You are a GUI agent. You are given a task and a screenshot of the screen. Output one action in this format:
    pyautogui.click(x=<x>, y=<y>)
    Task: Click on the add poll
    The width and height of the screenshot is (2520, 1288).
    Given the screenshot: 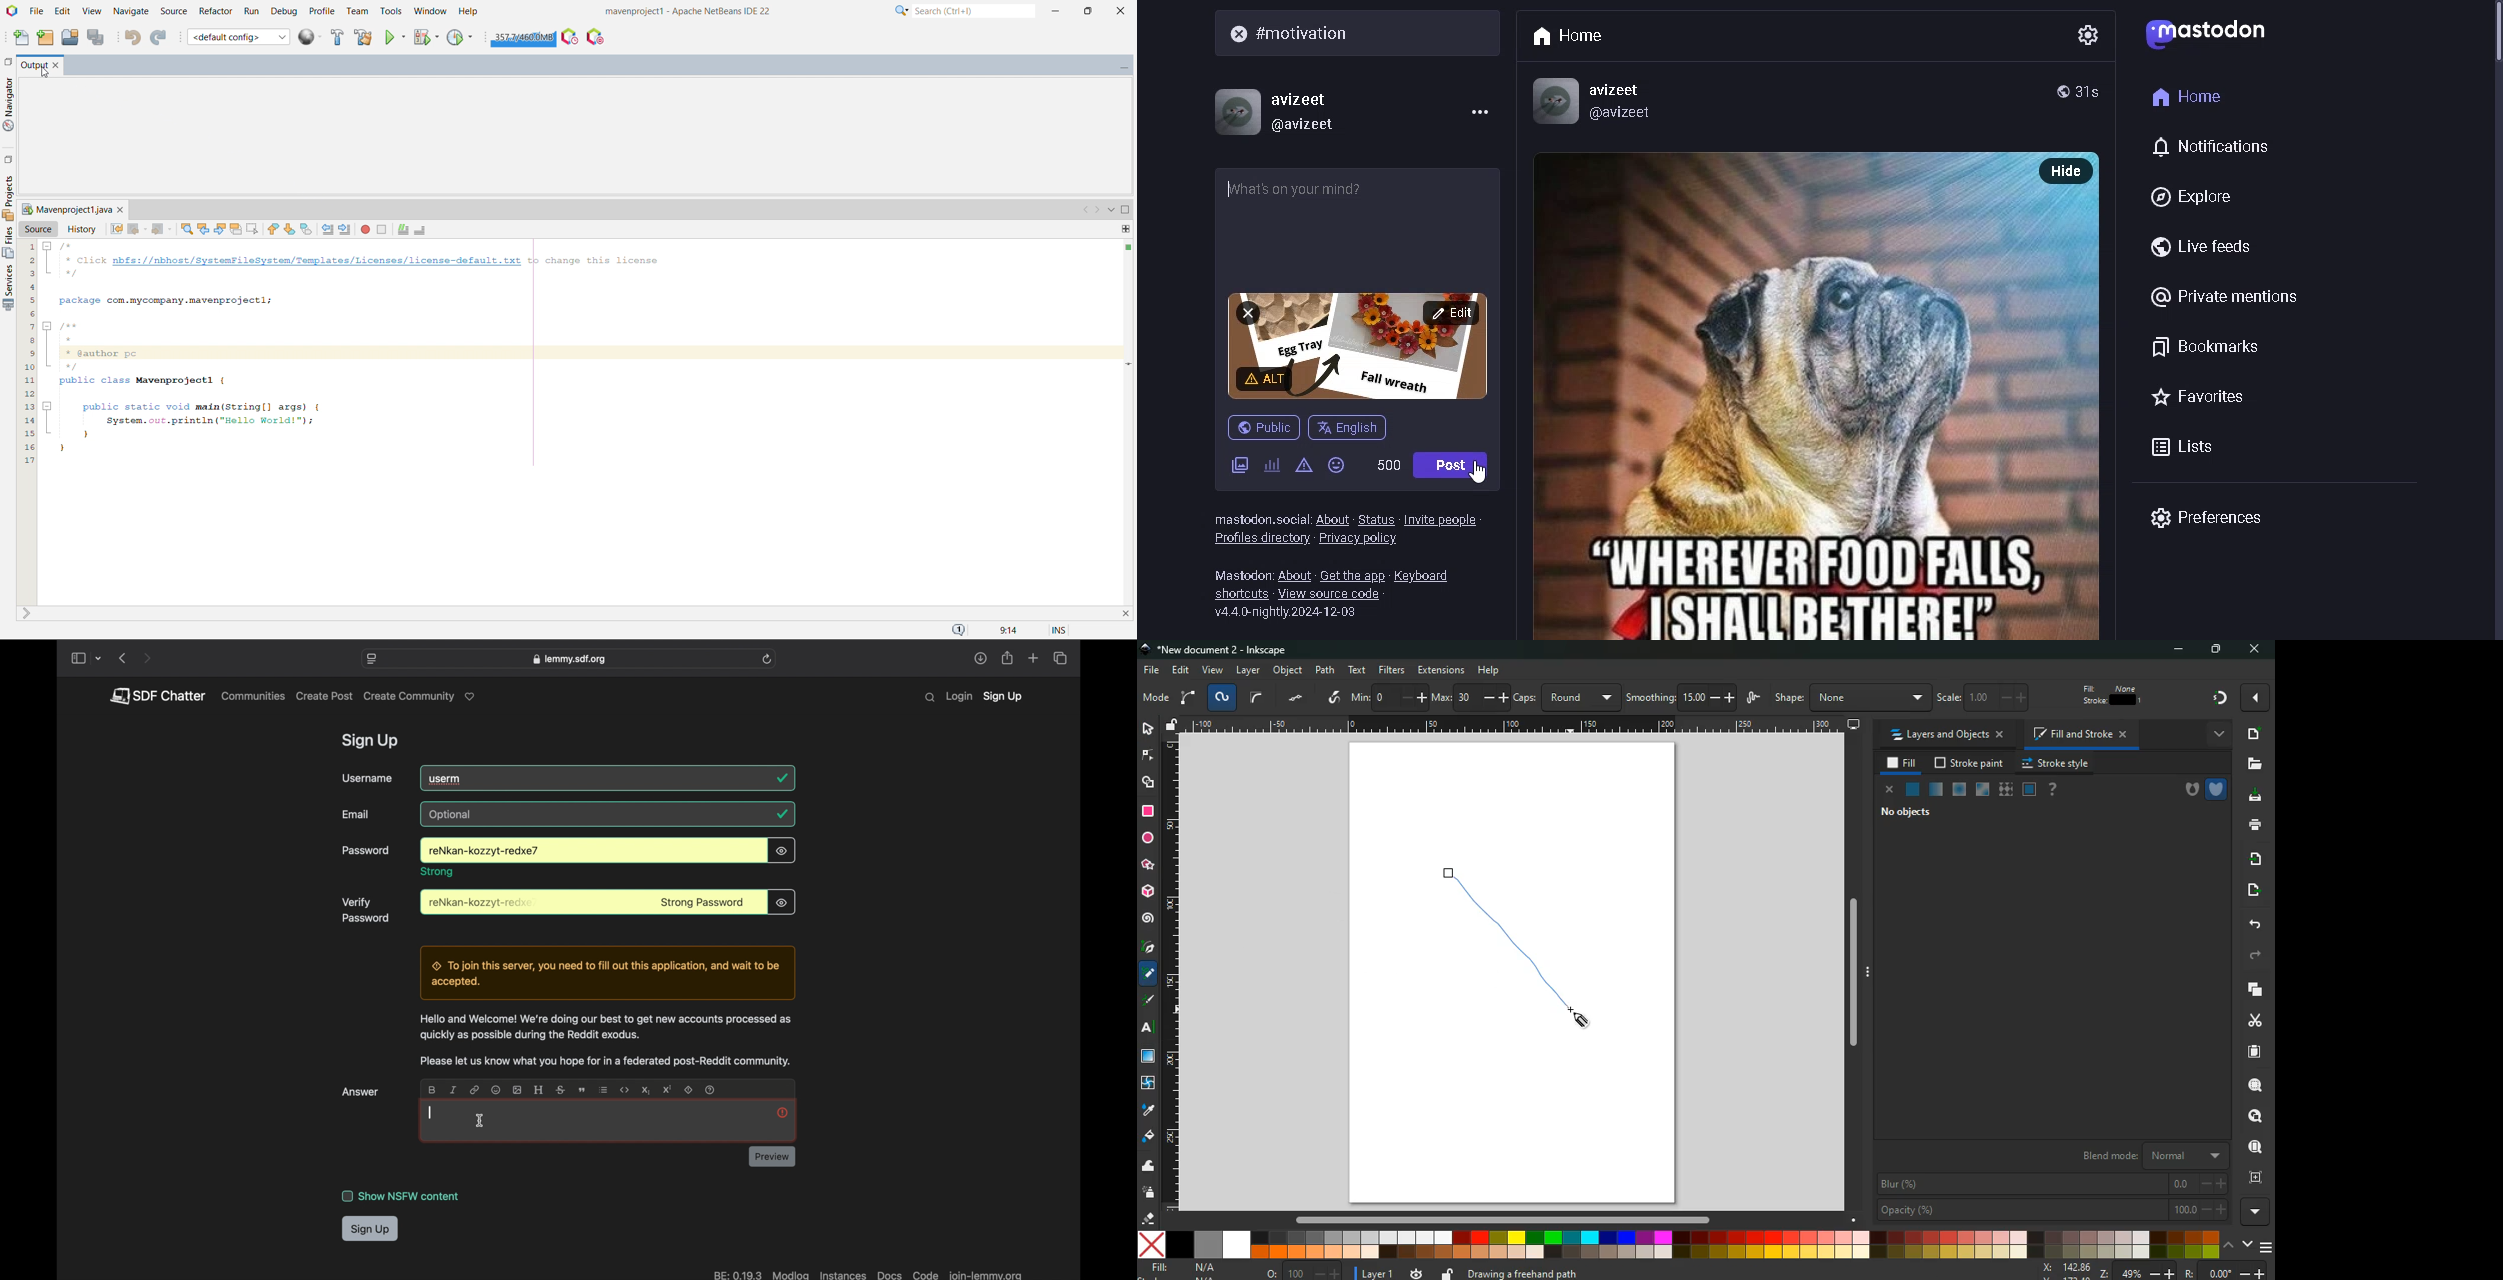 What is the action you would take?
    pyautogui.click(x=1269, y=463)
    